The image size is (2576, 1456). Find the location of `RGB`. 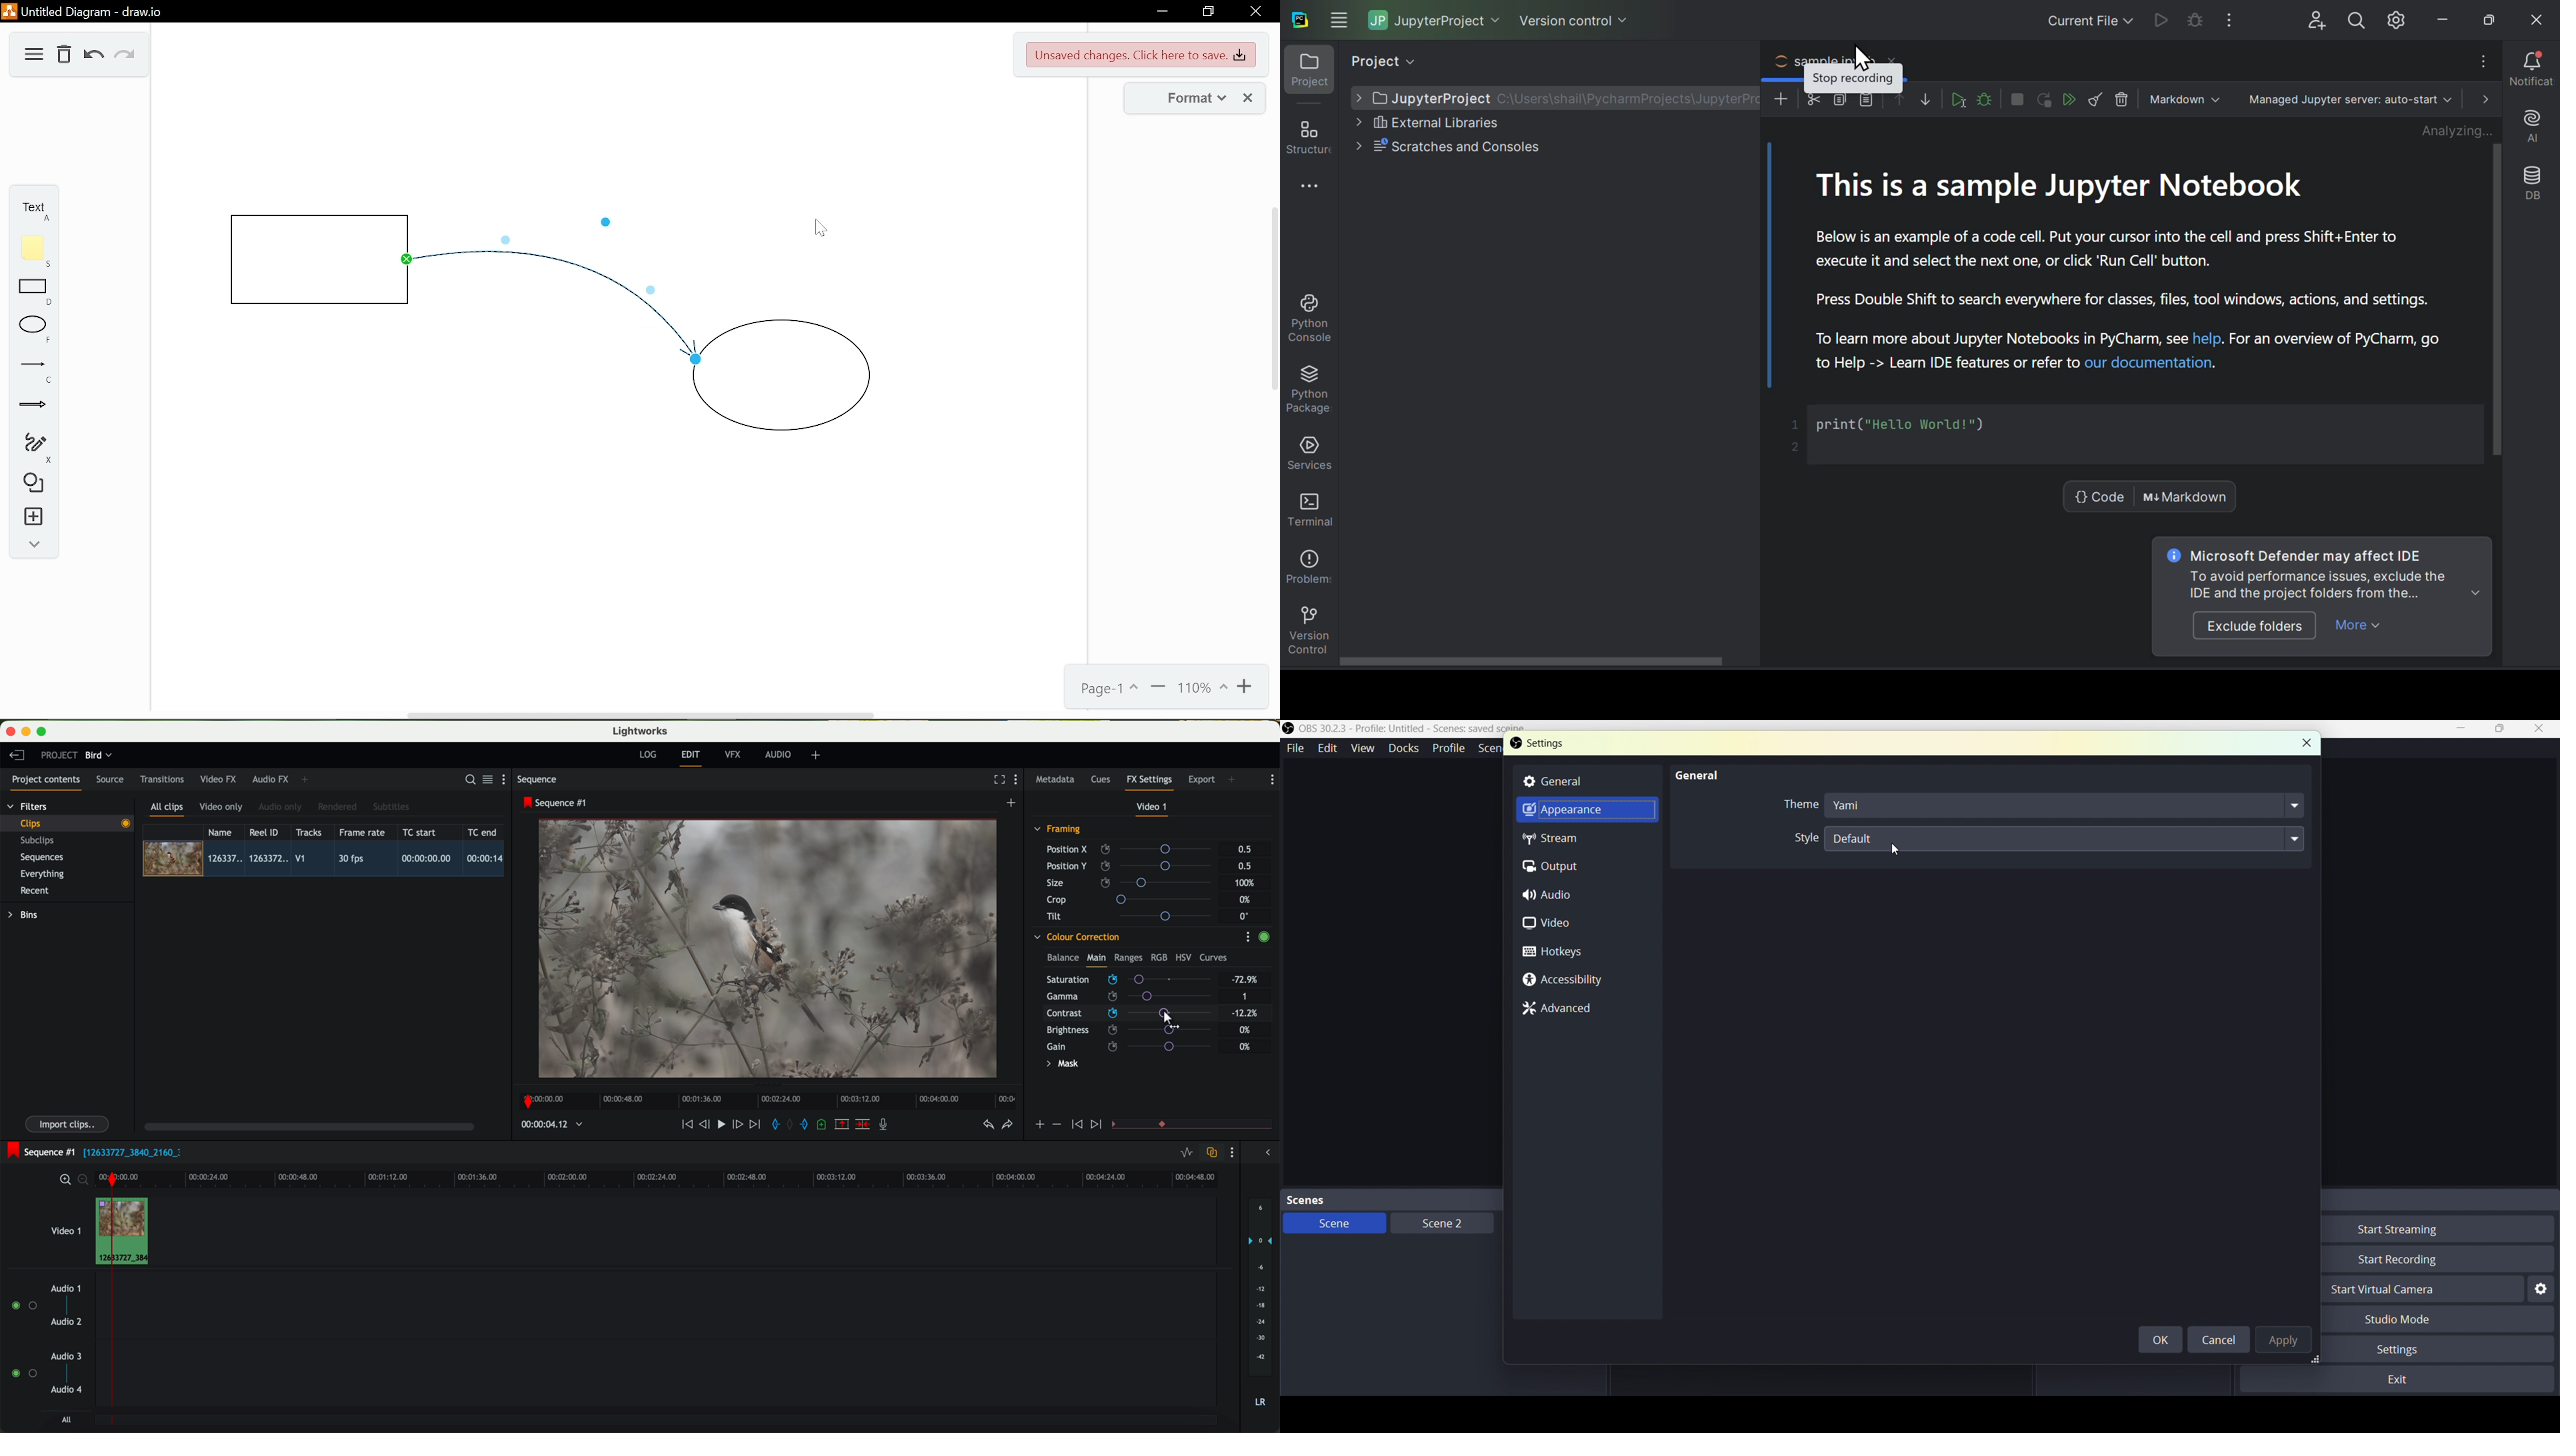

RGB is located at coordinates (1158, 957).